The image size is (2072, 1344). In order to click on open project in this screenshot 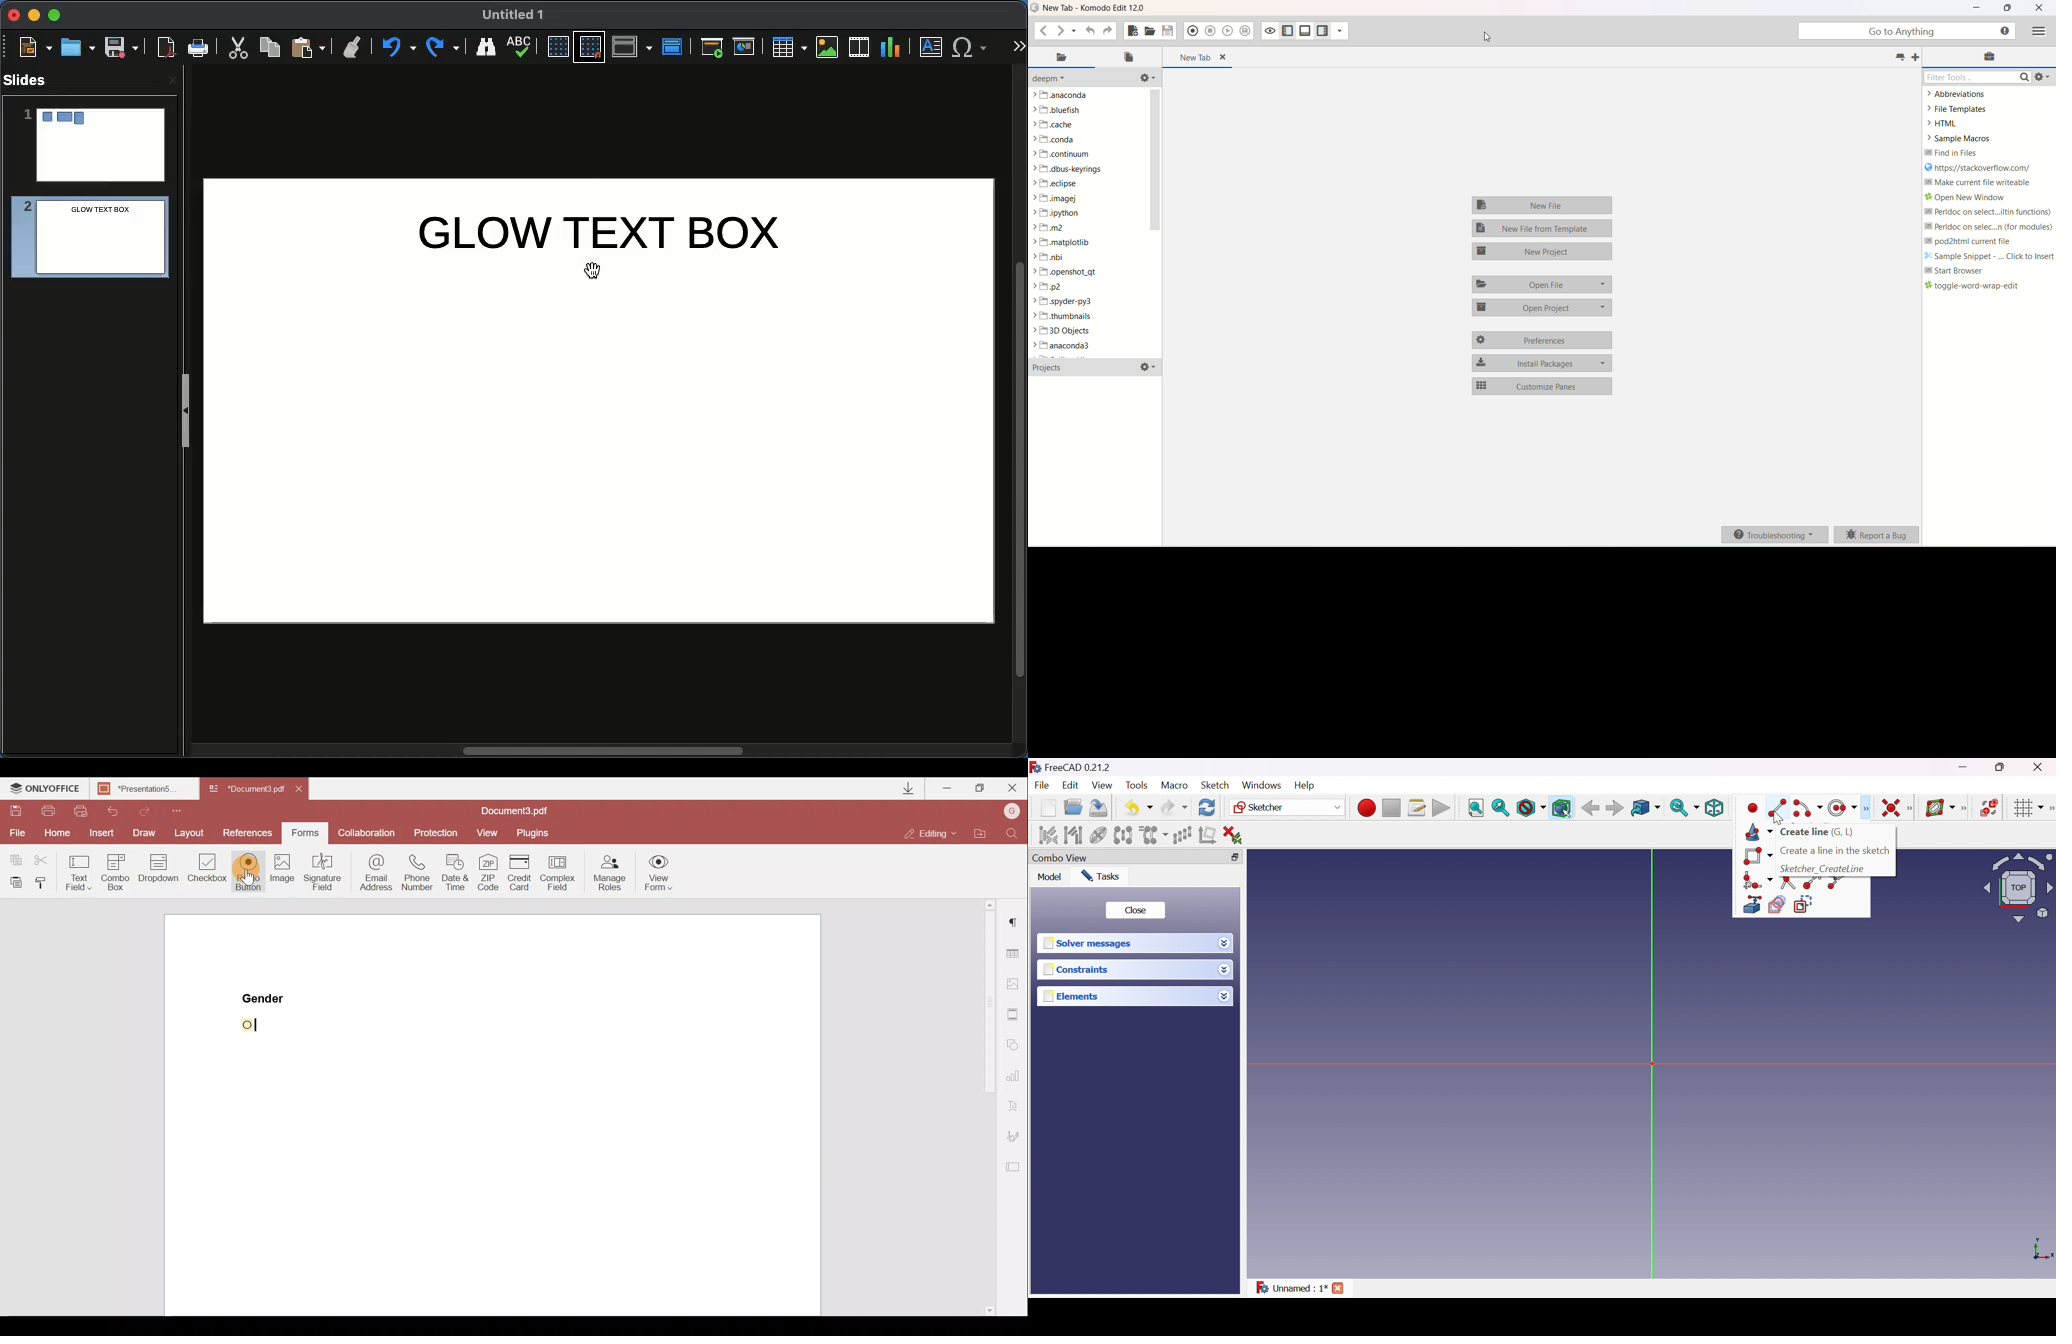, I will do `click(1544, 307)`.